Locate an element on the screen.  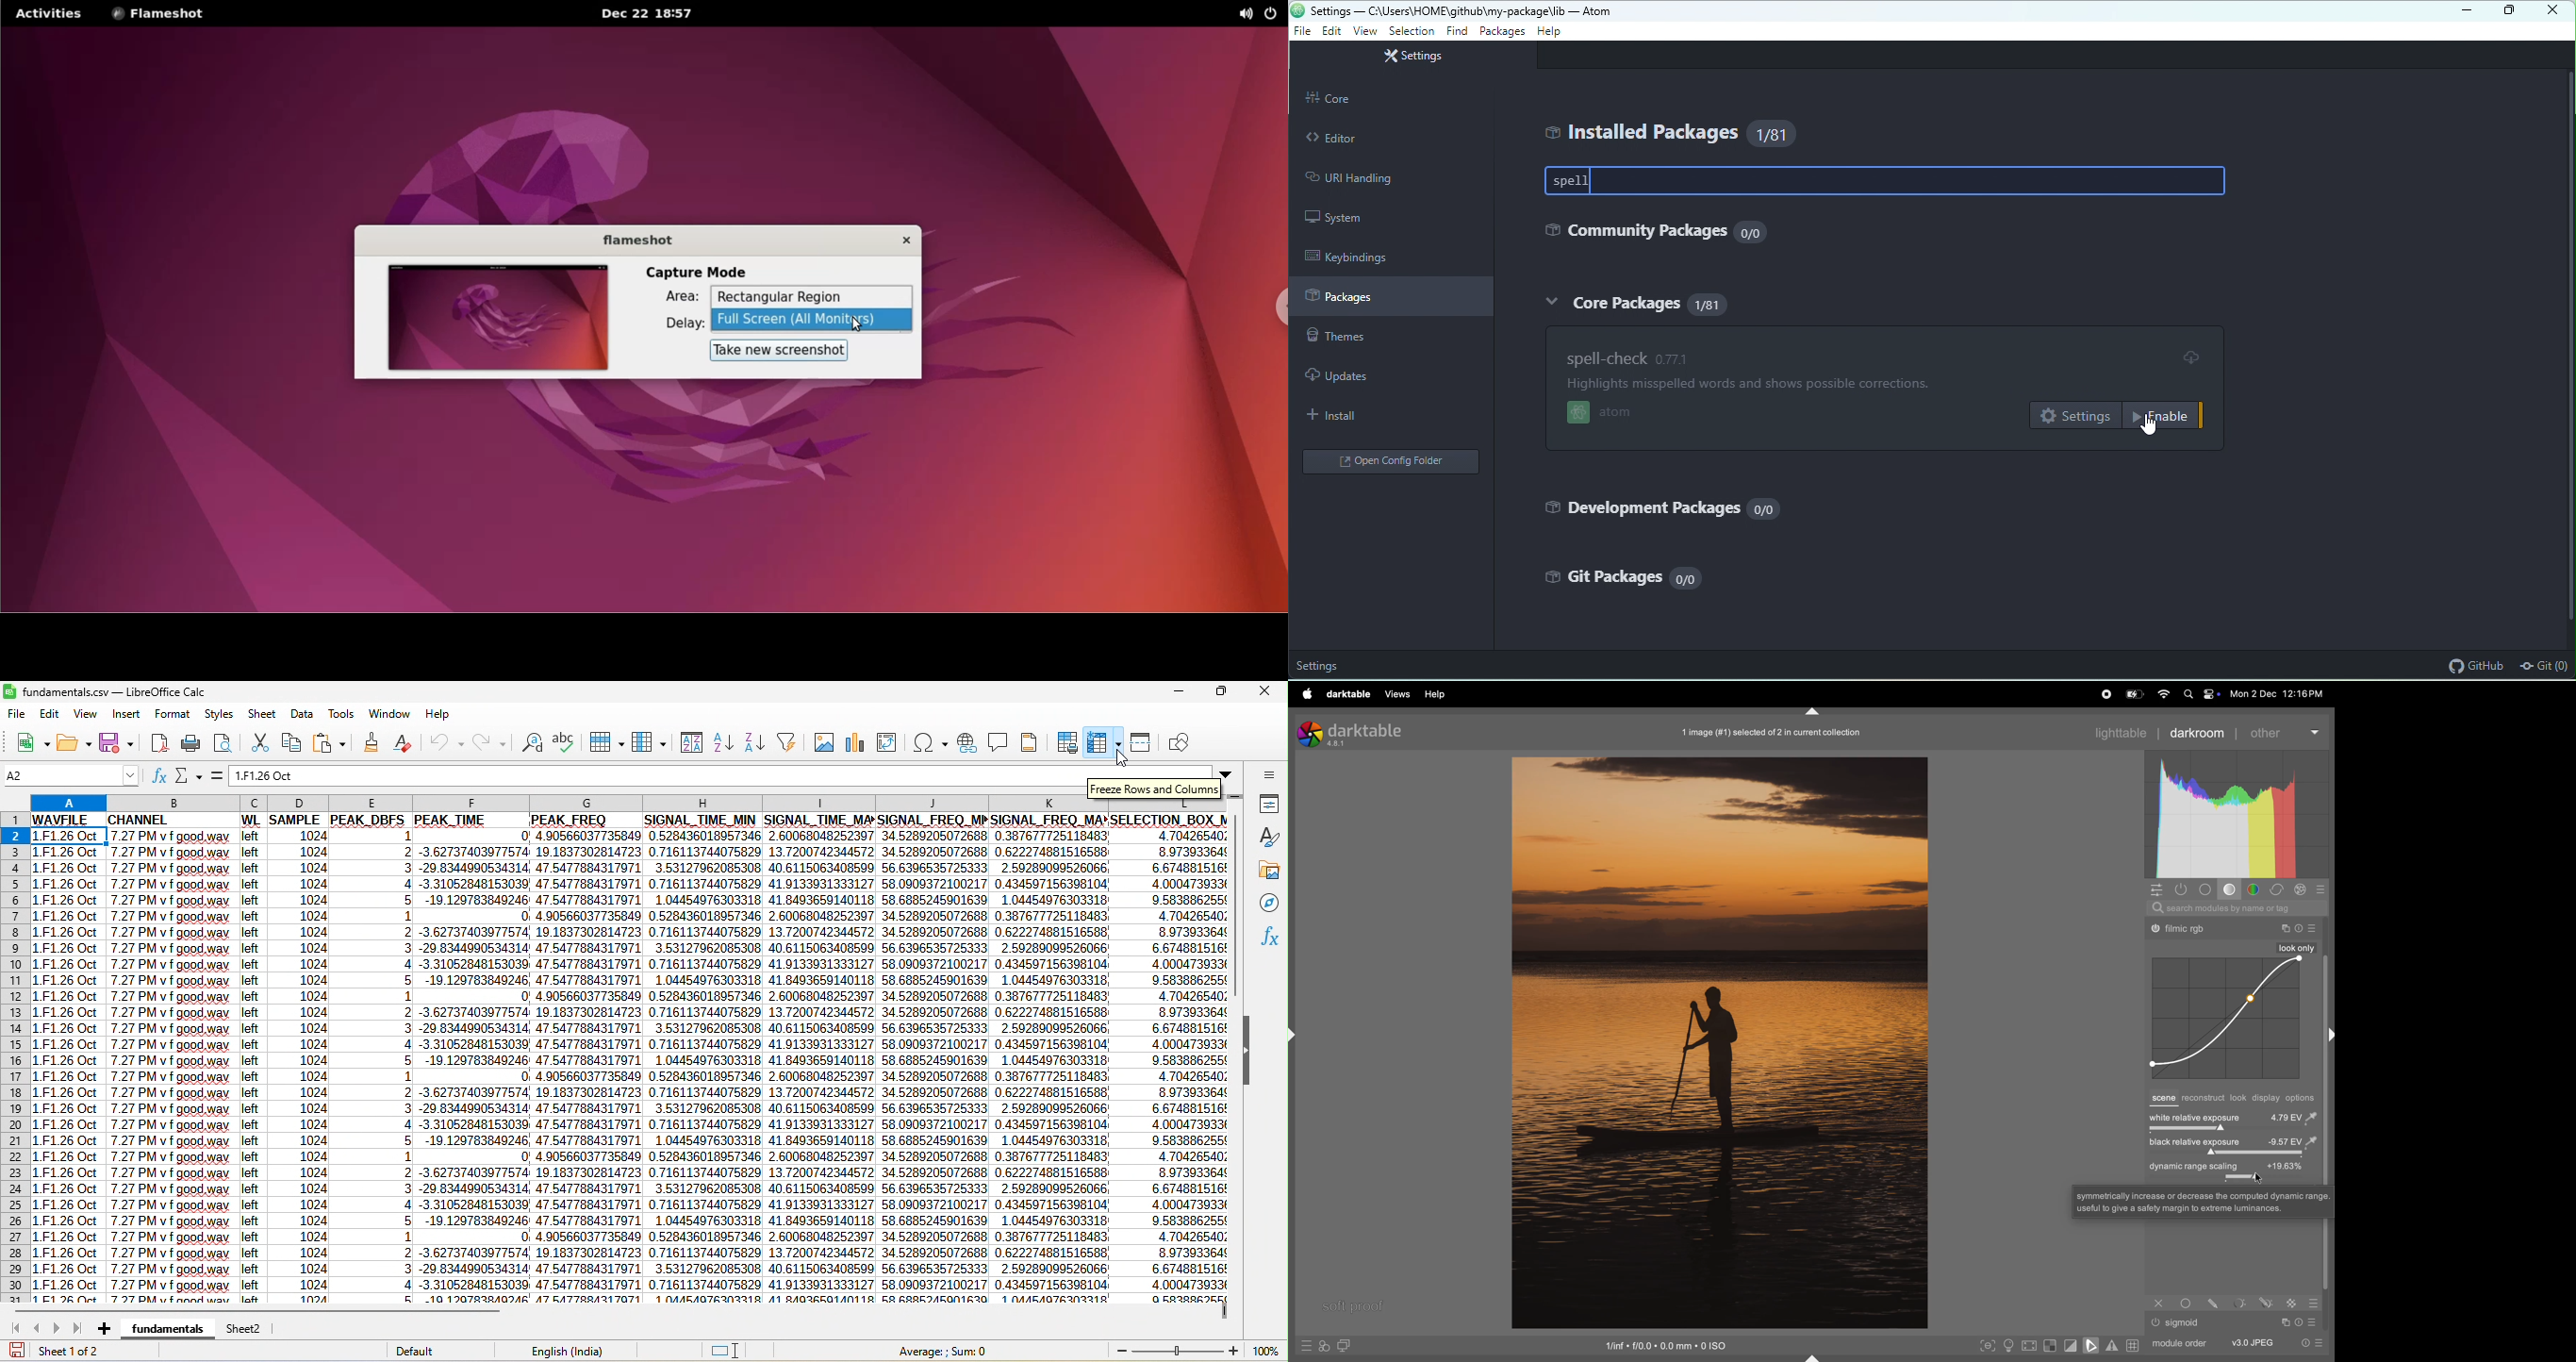
sheet 2 is located at coordinates (251, 1328).